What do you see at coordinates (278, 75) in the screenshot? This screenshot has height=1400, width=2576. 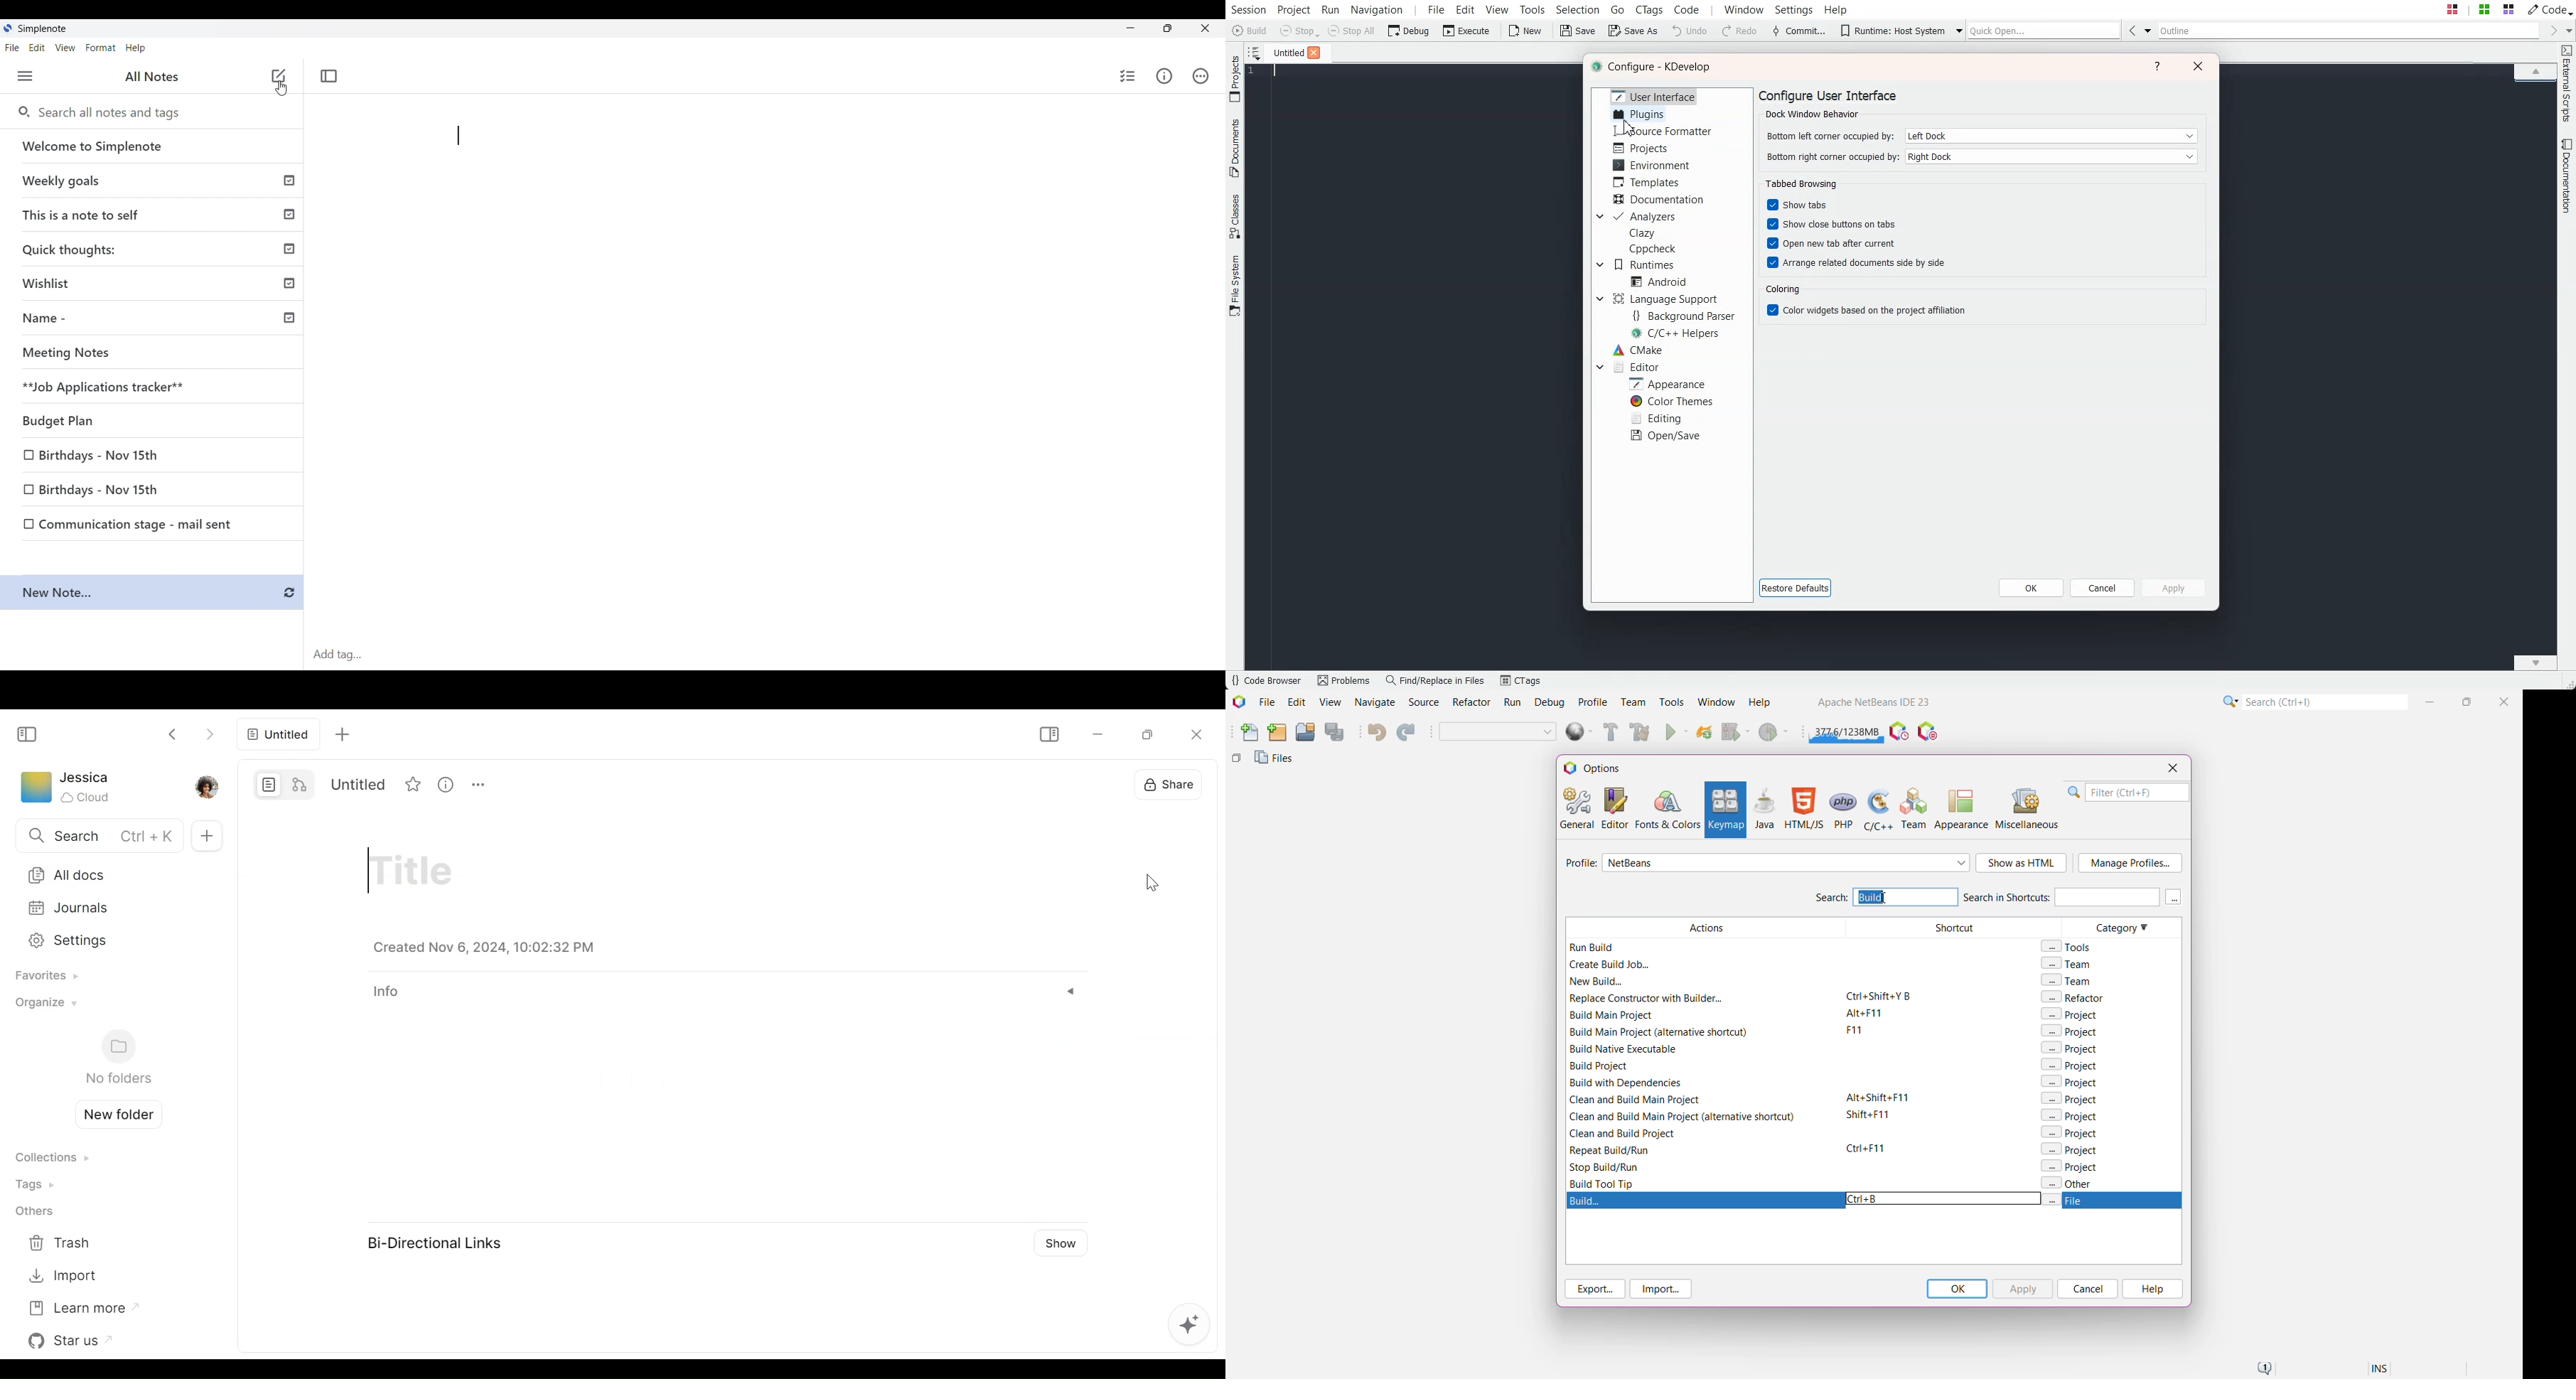 I see `Click to add note` at bounding box center [278, 75].